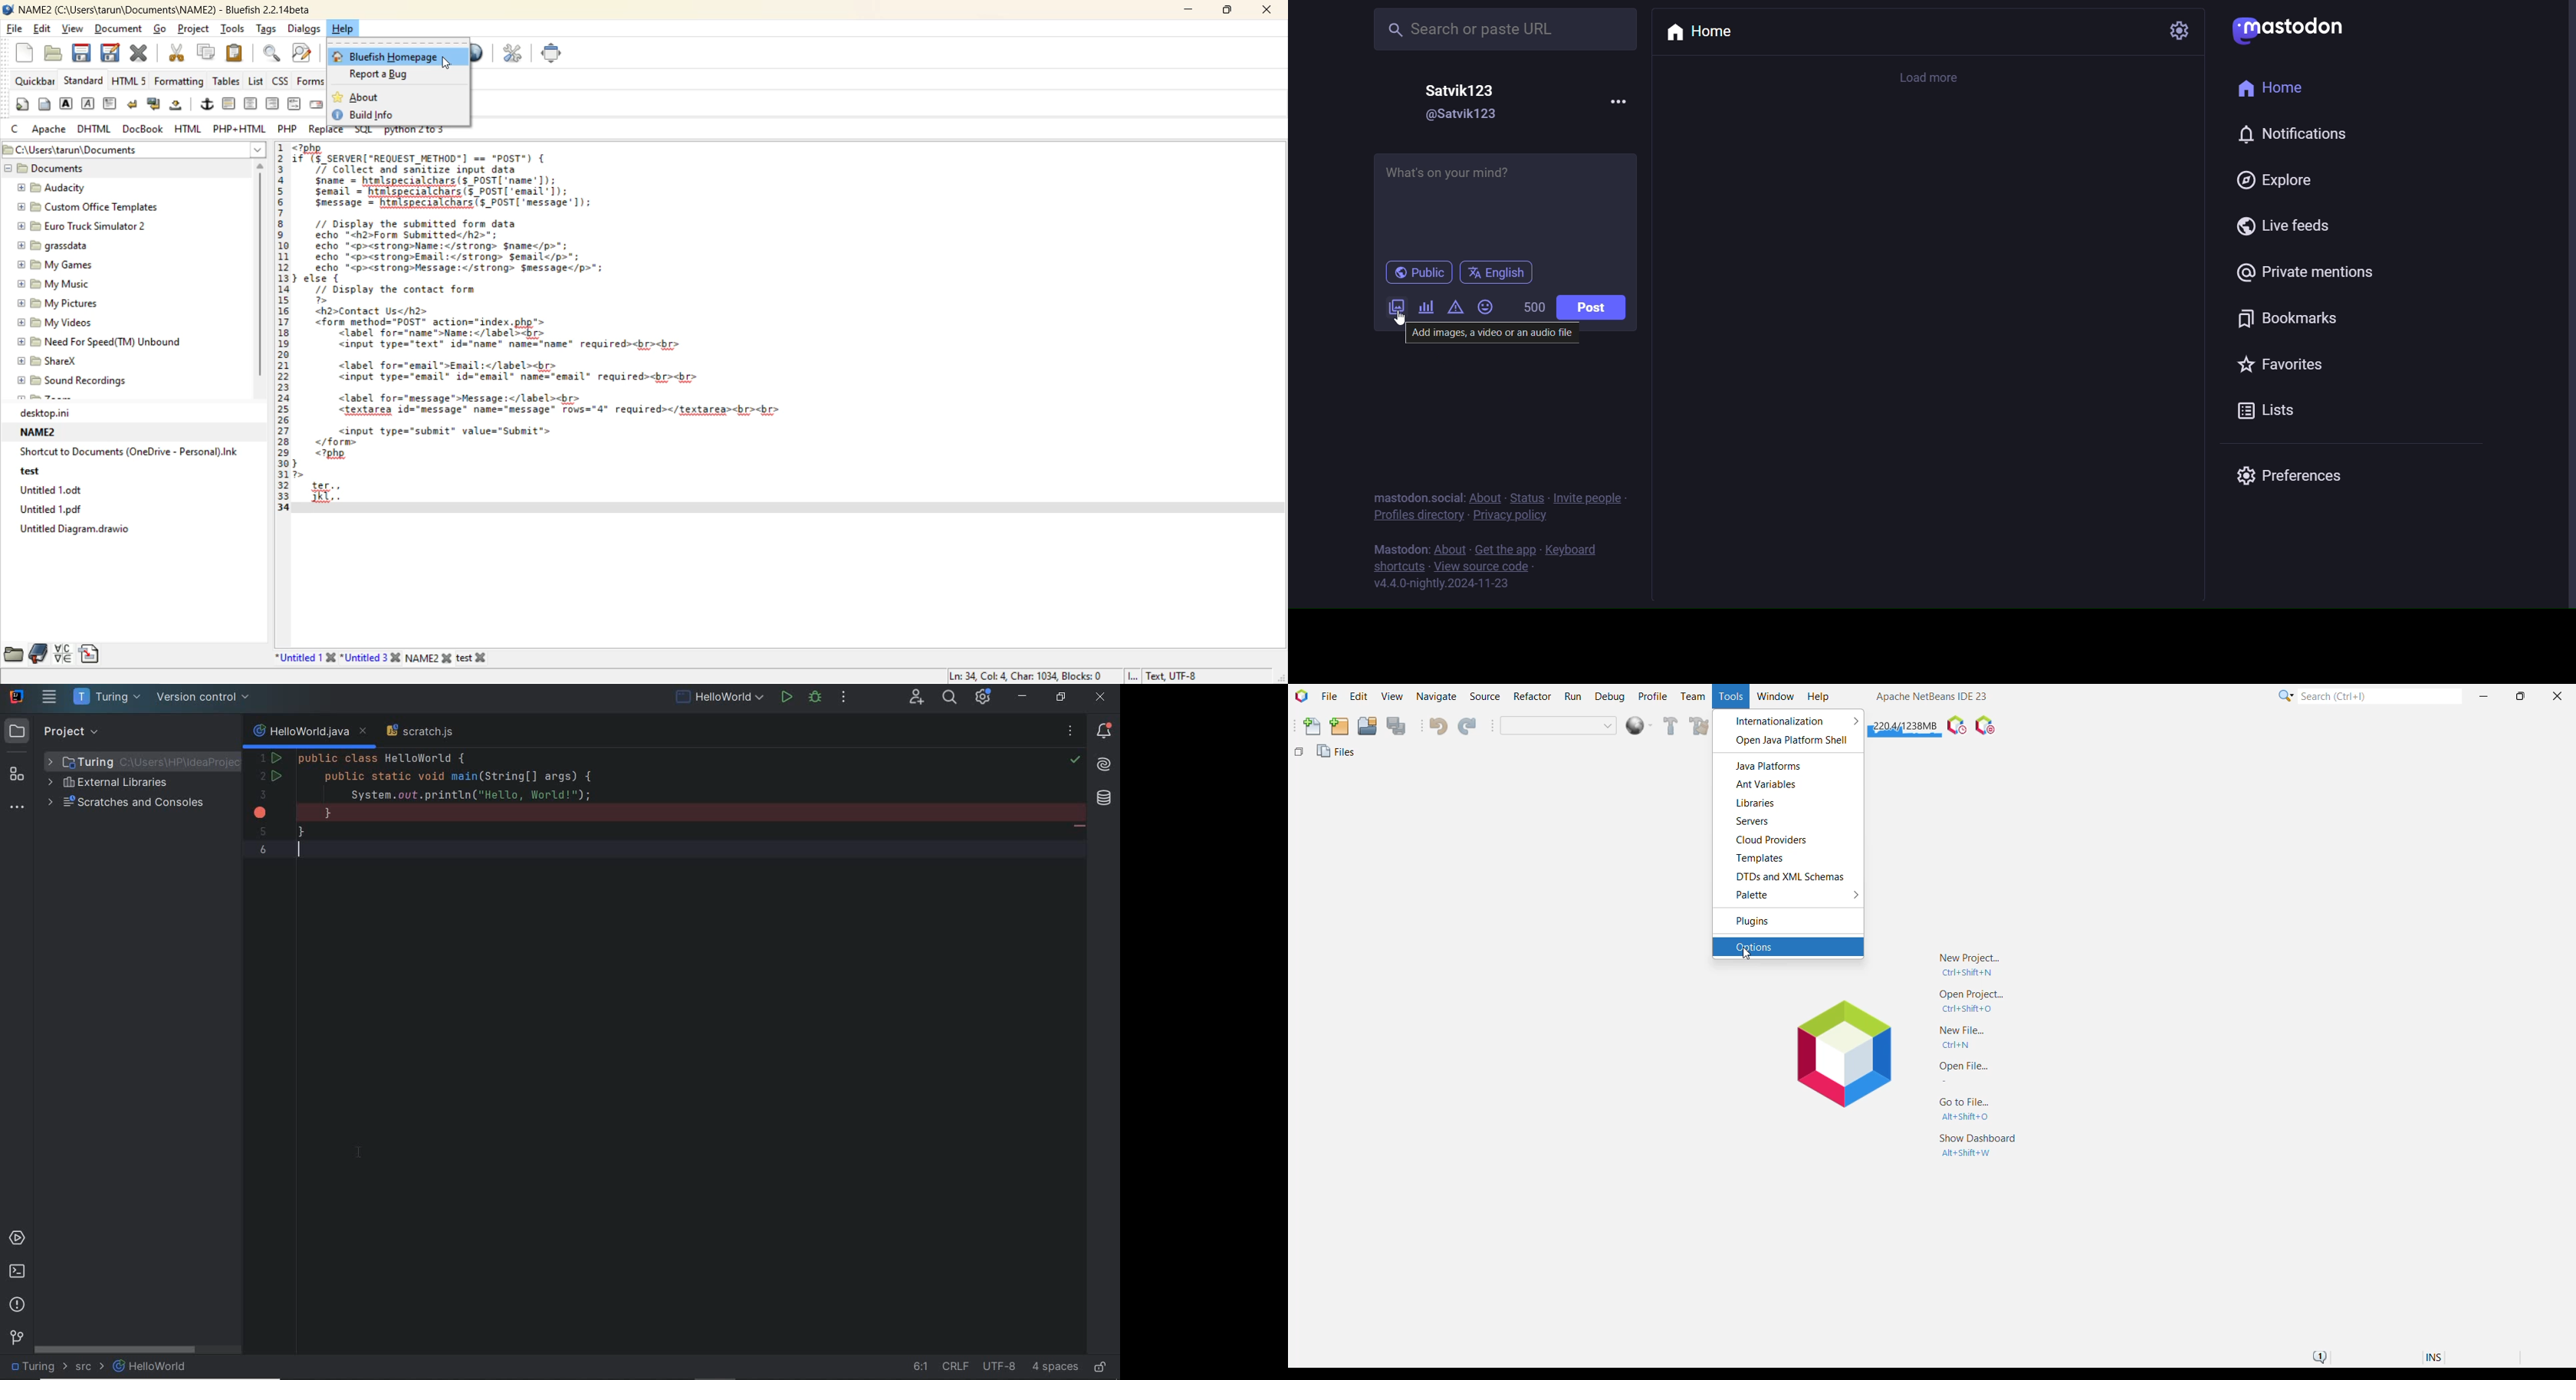 Image resolution: width=2576 pixels, height=1400 pixels. I want to click on help, so click(348, 30).